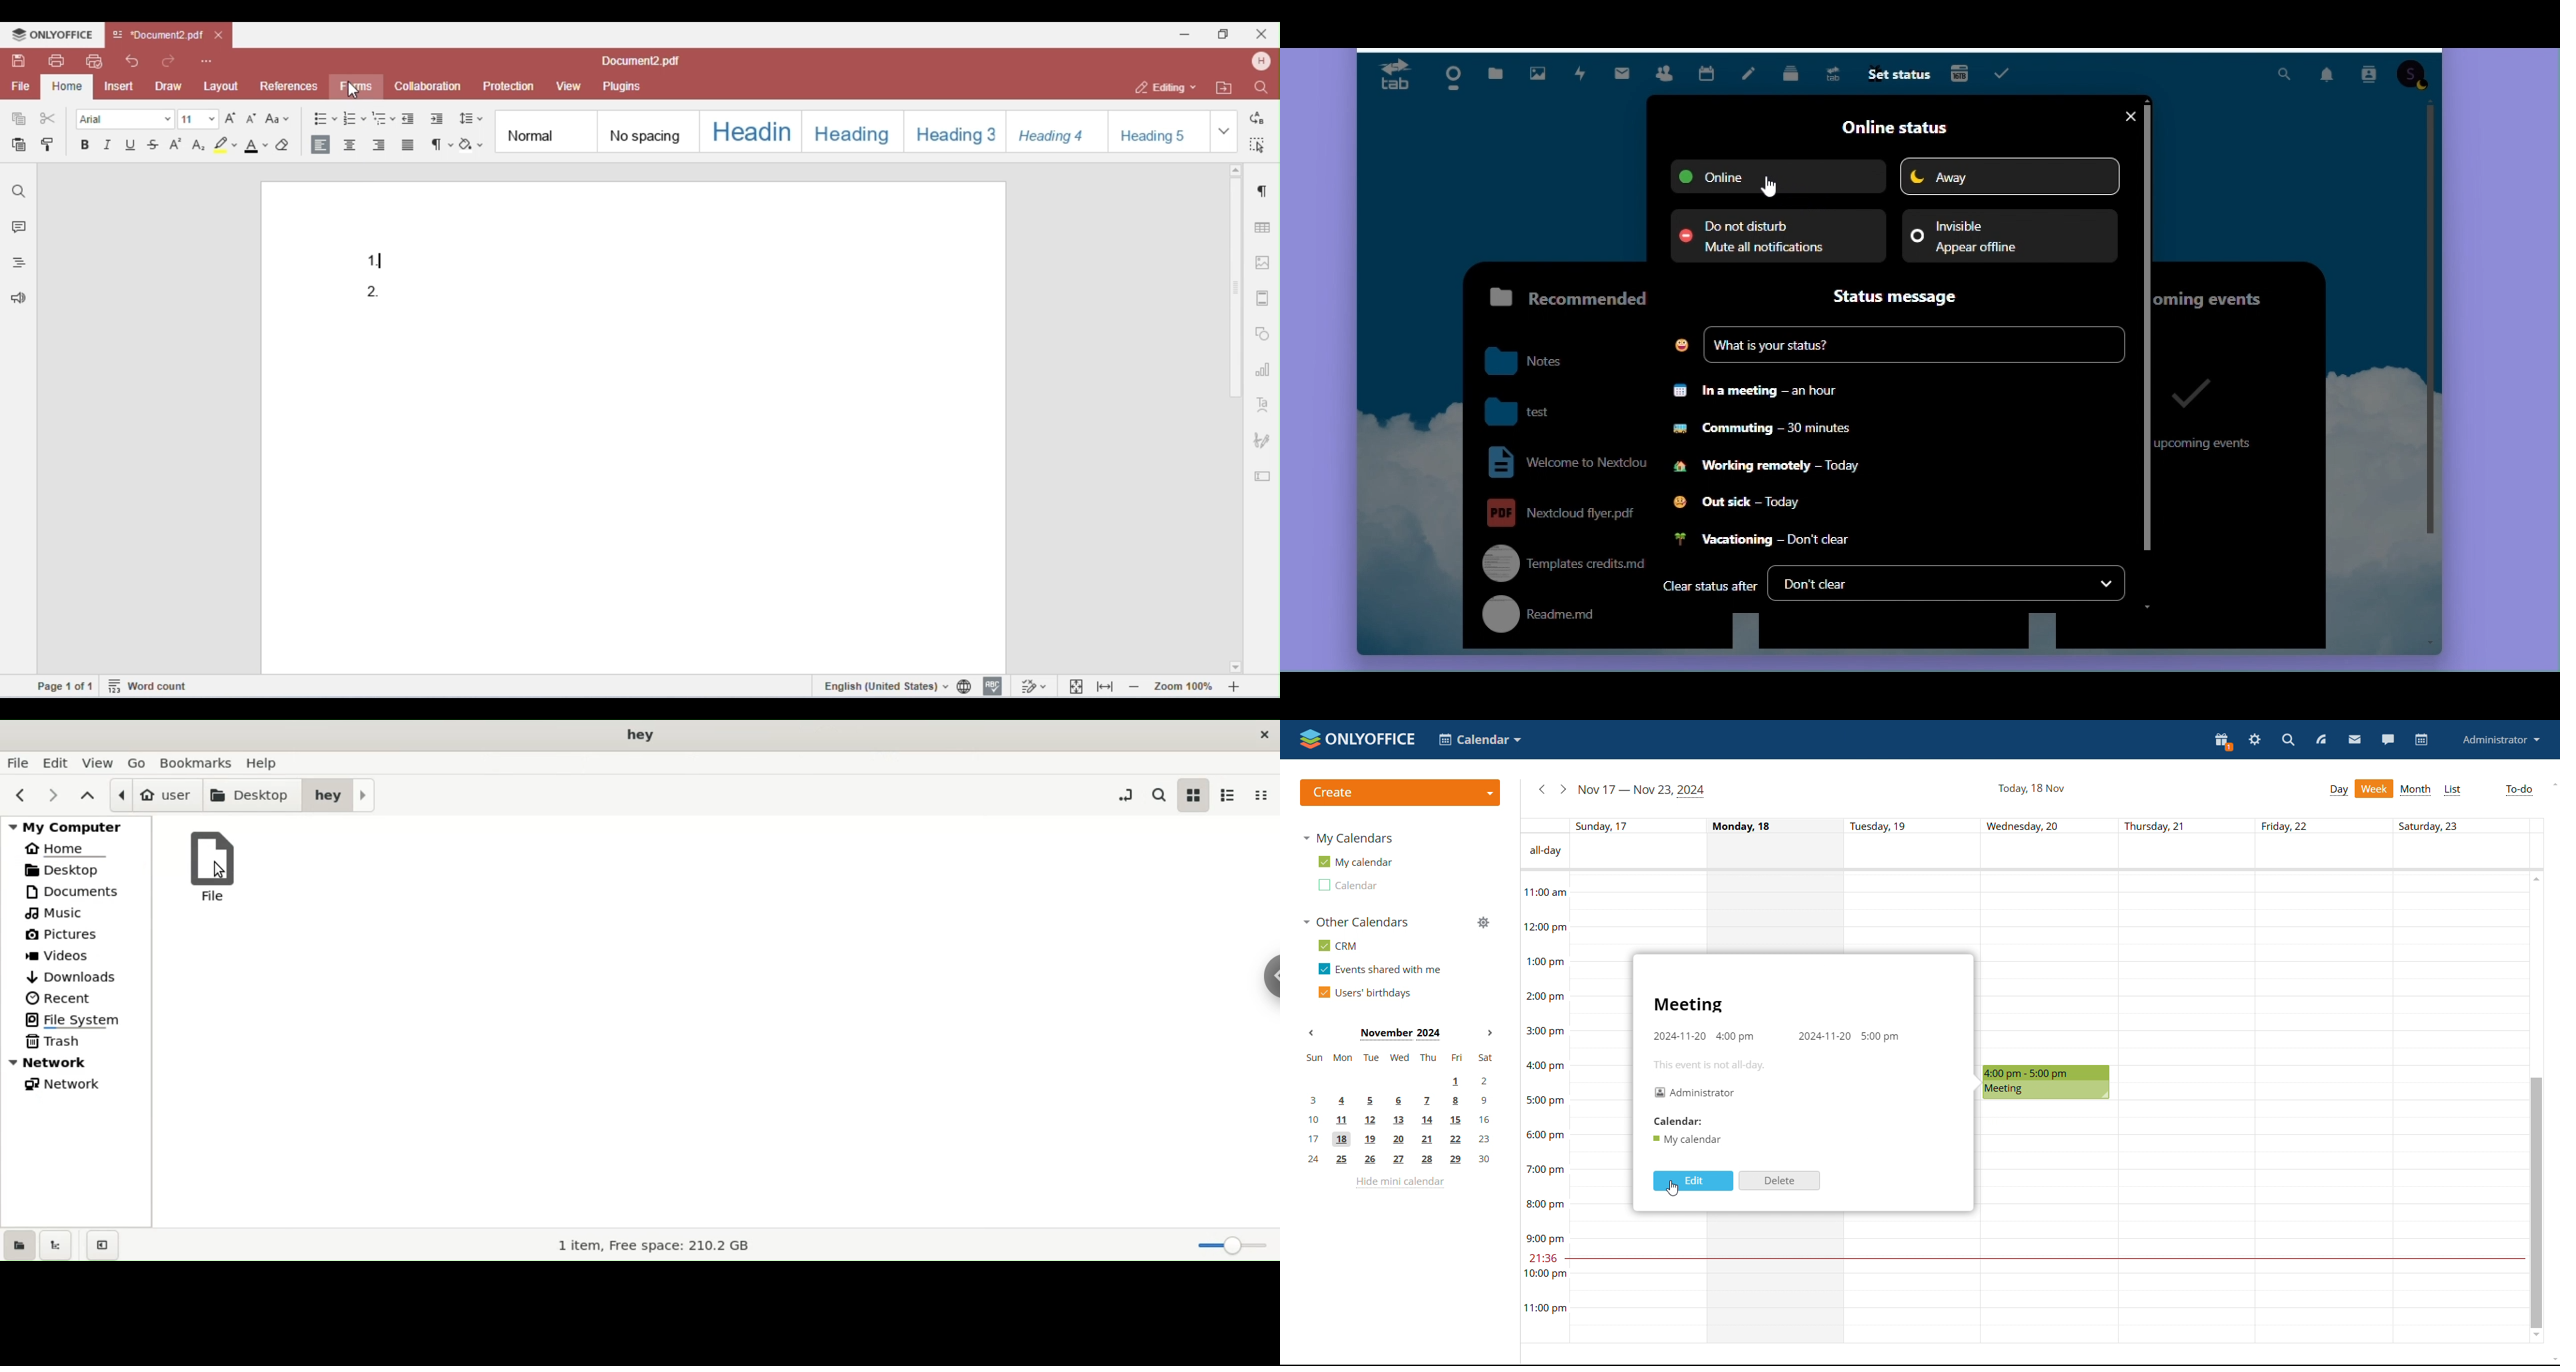 Image resolution: width=2576 pixels, height=1372 pixels. Describe the element at coordinates (2325, 76) in the screenshot. I see `Notification` at that location.